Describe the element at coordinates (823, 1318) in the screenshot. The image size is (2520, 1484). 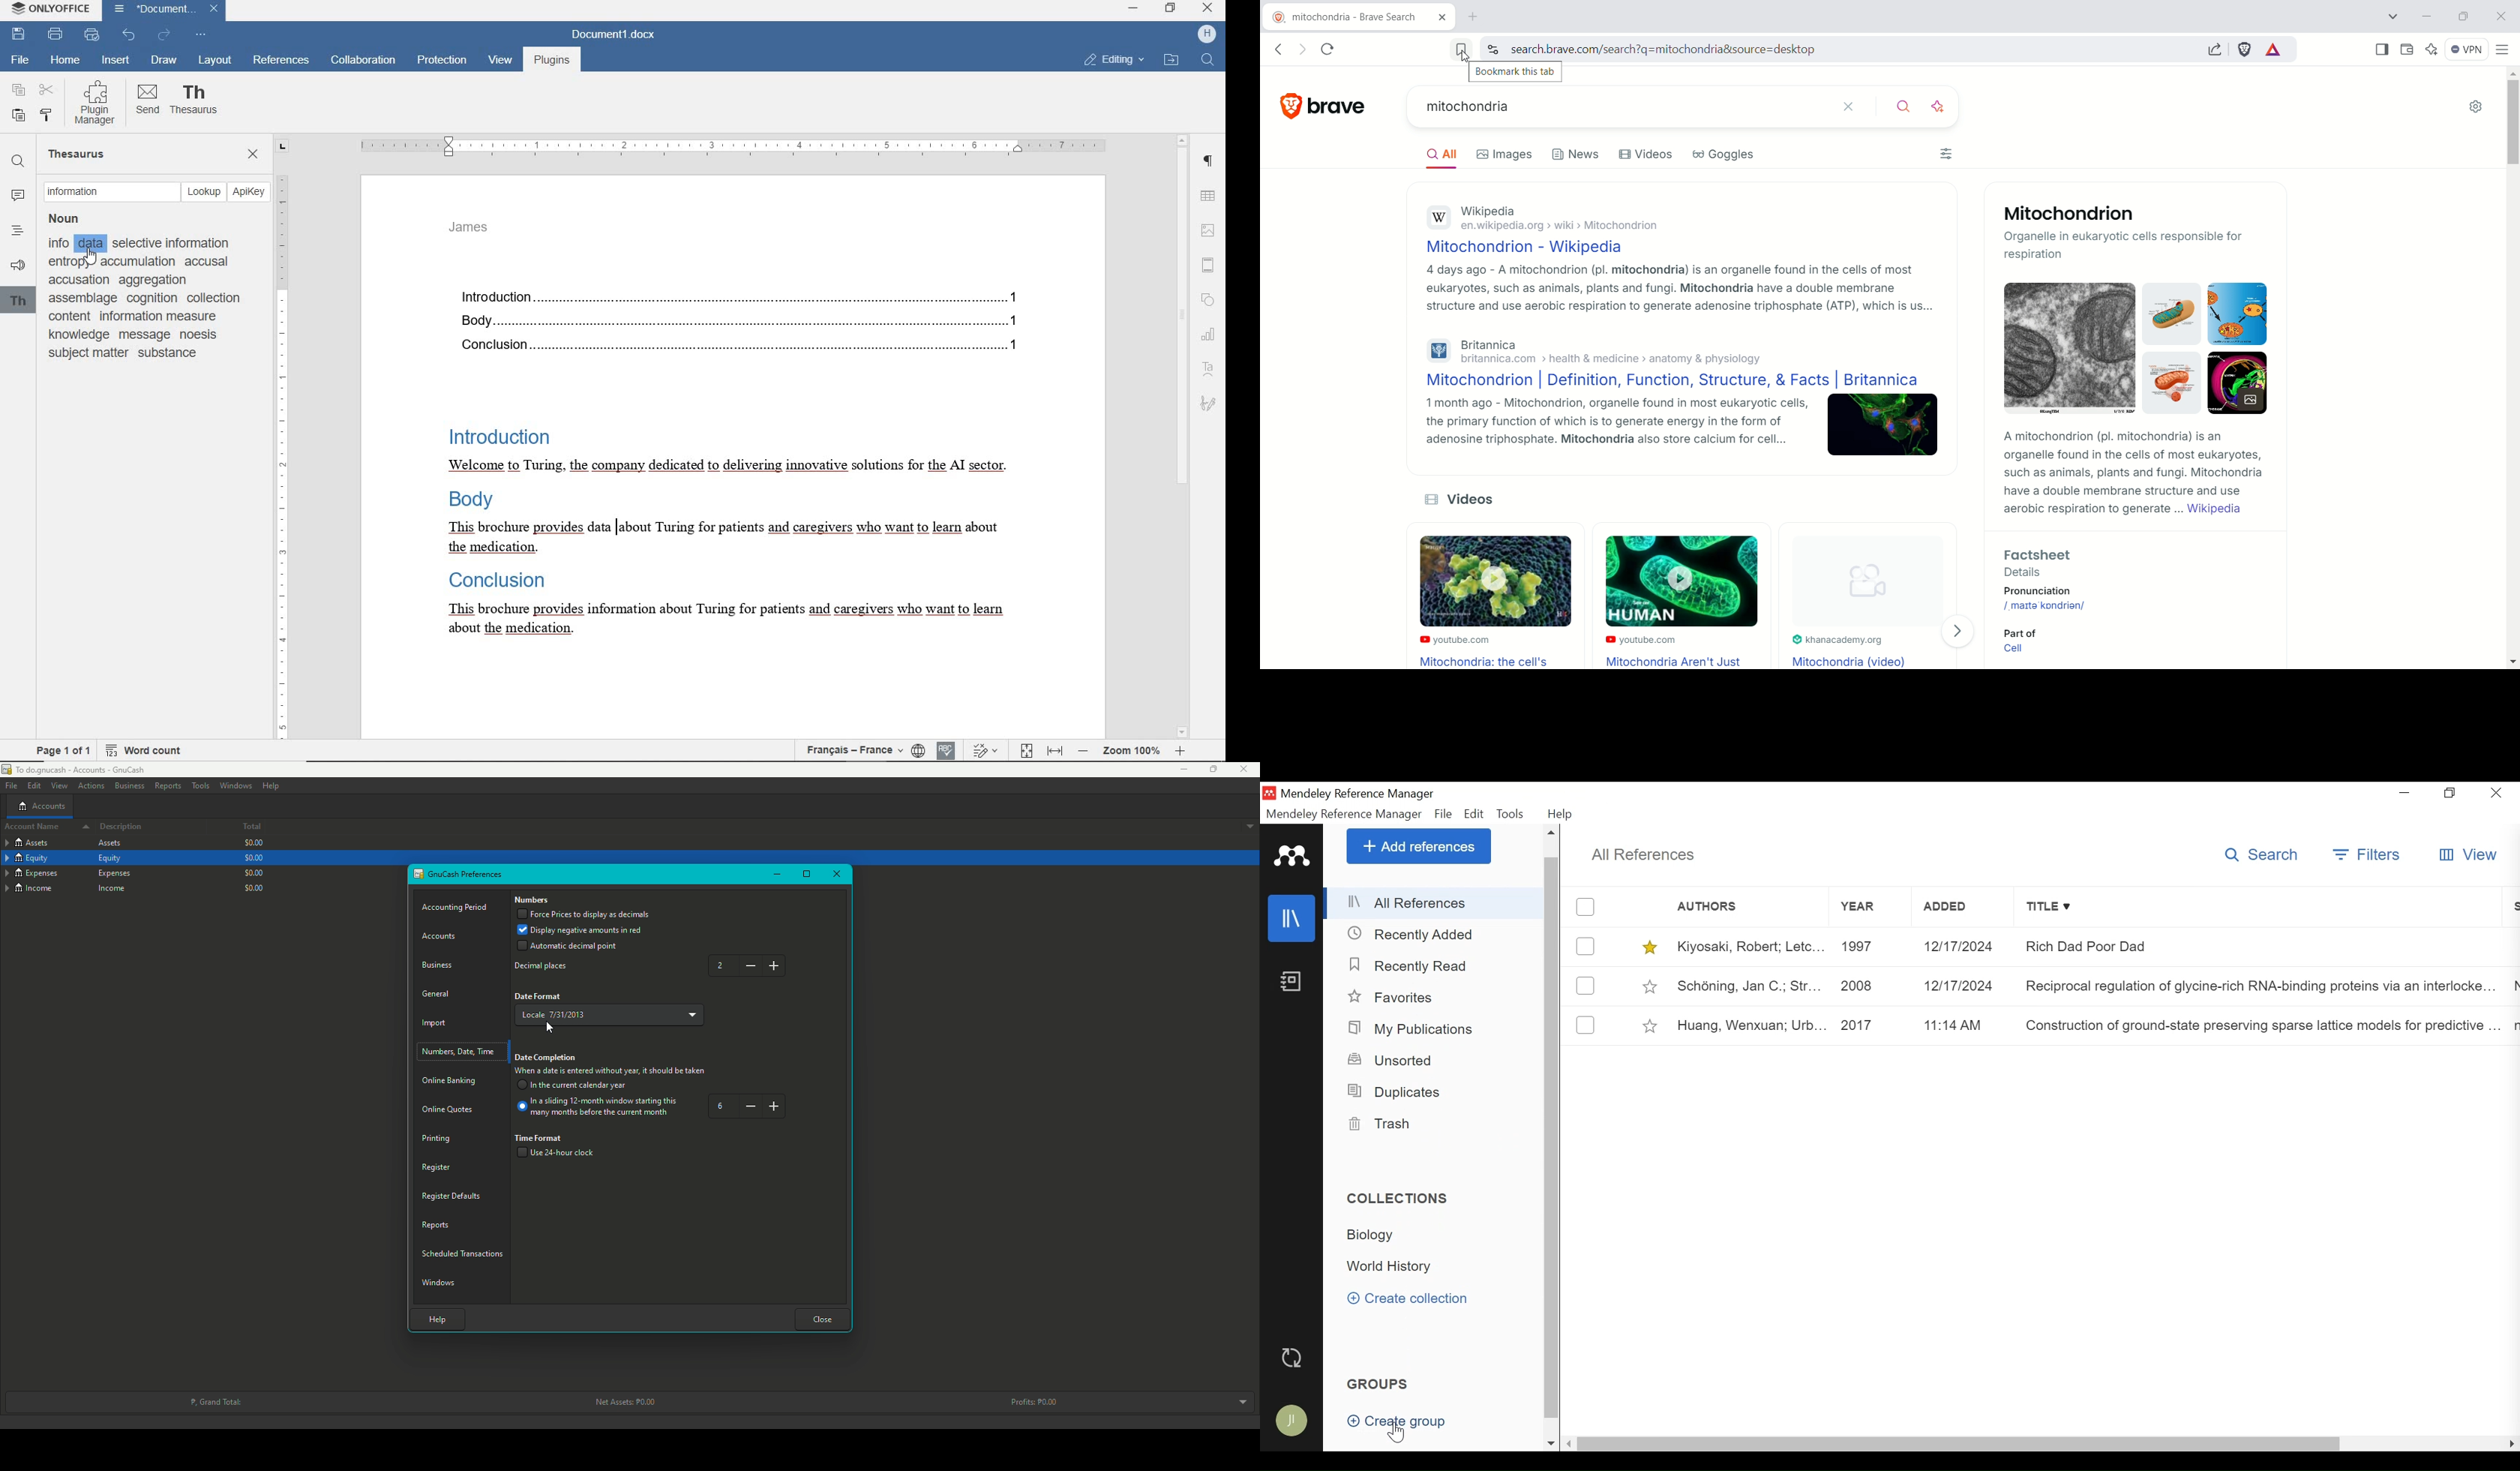
I see `Close` at that location.